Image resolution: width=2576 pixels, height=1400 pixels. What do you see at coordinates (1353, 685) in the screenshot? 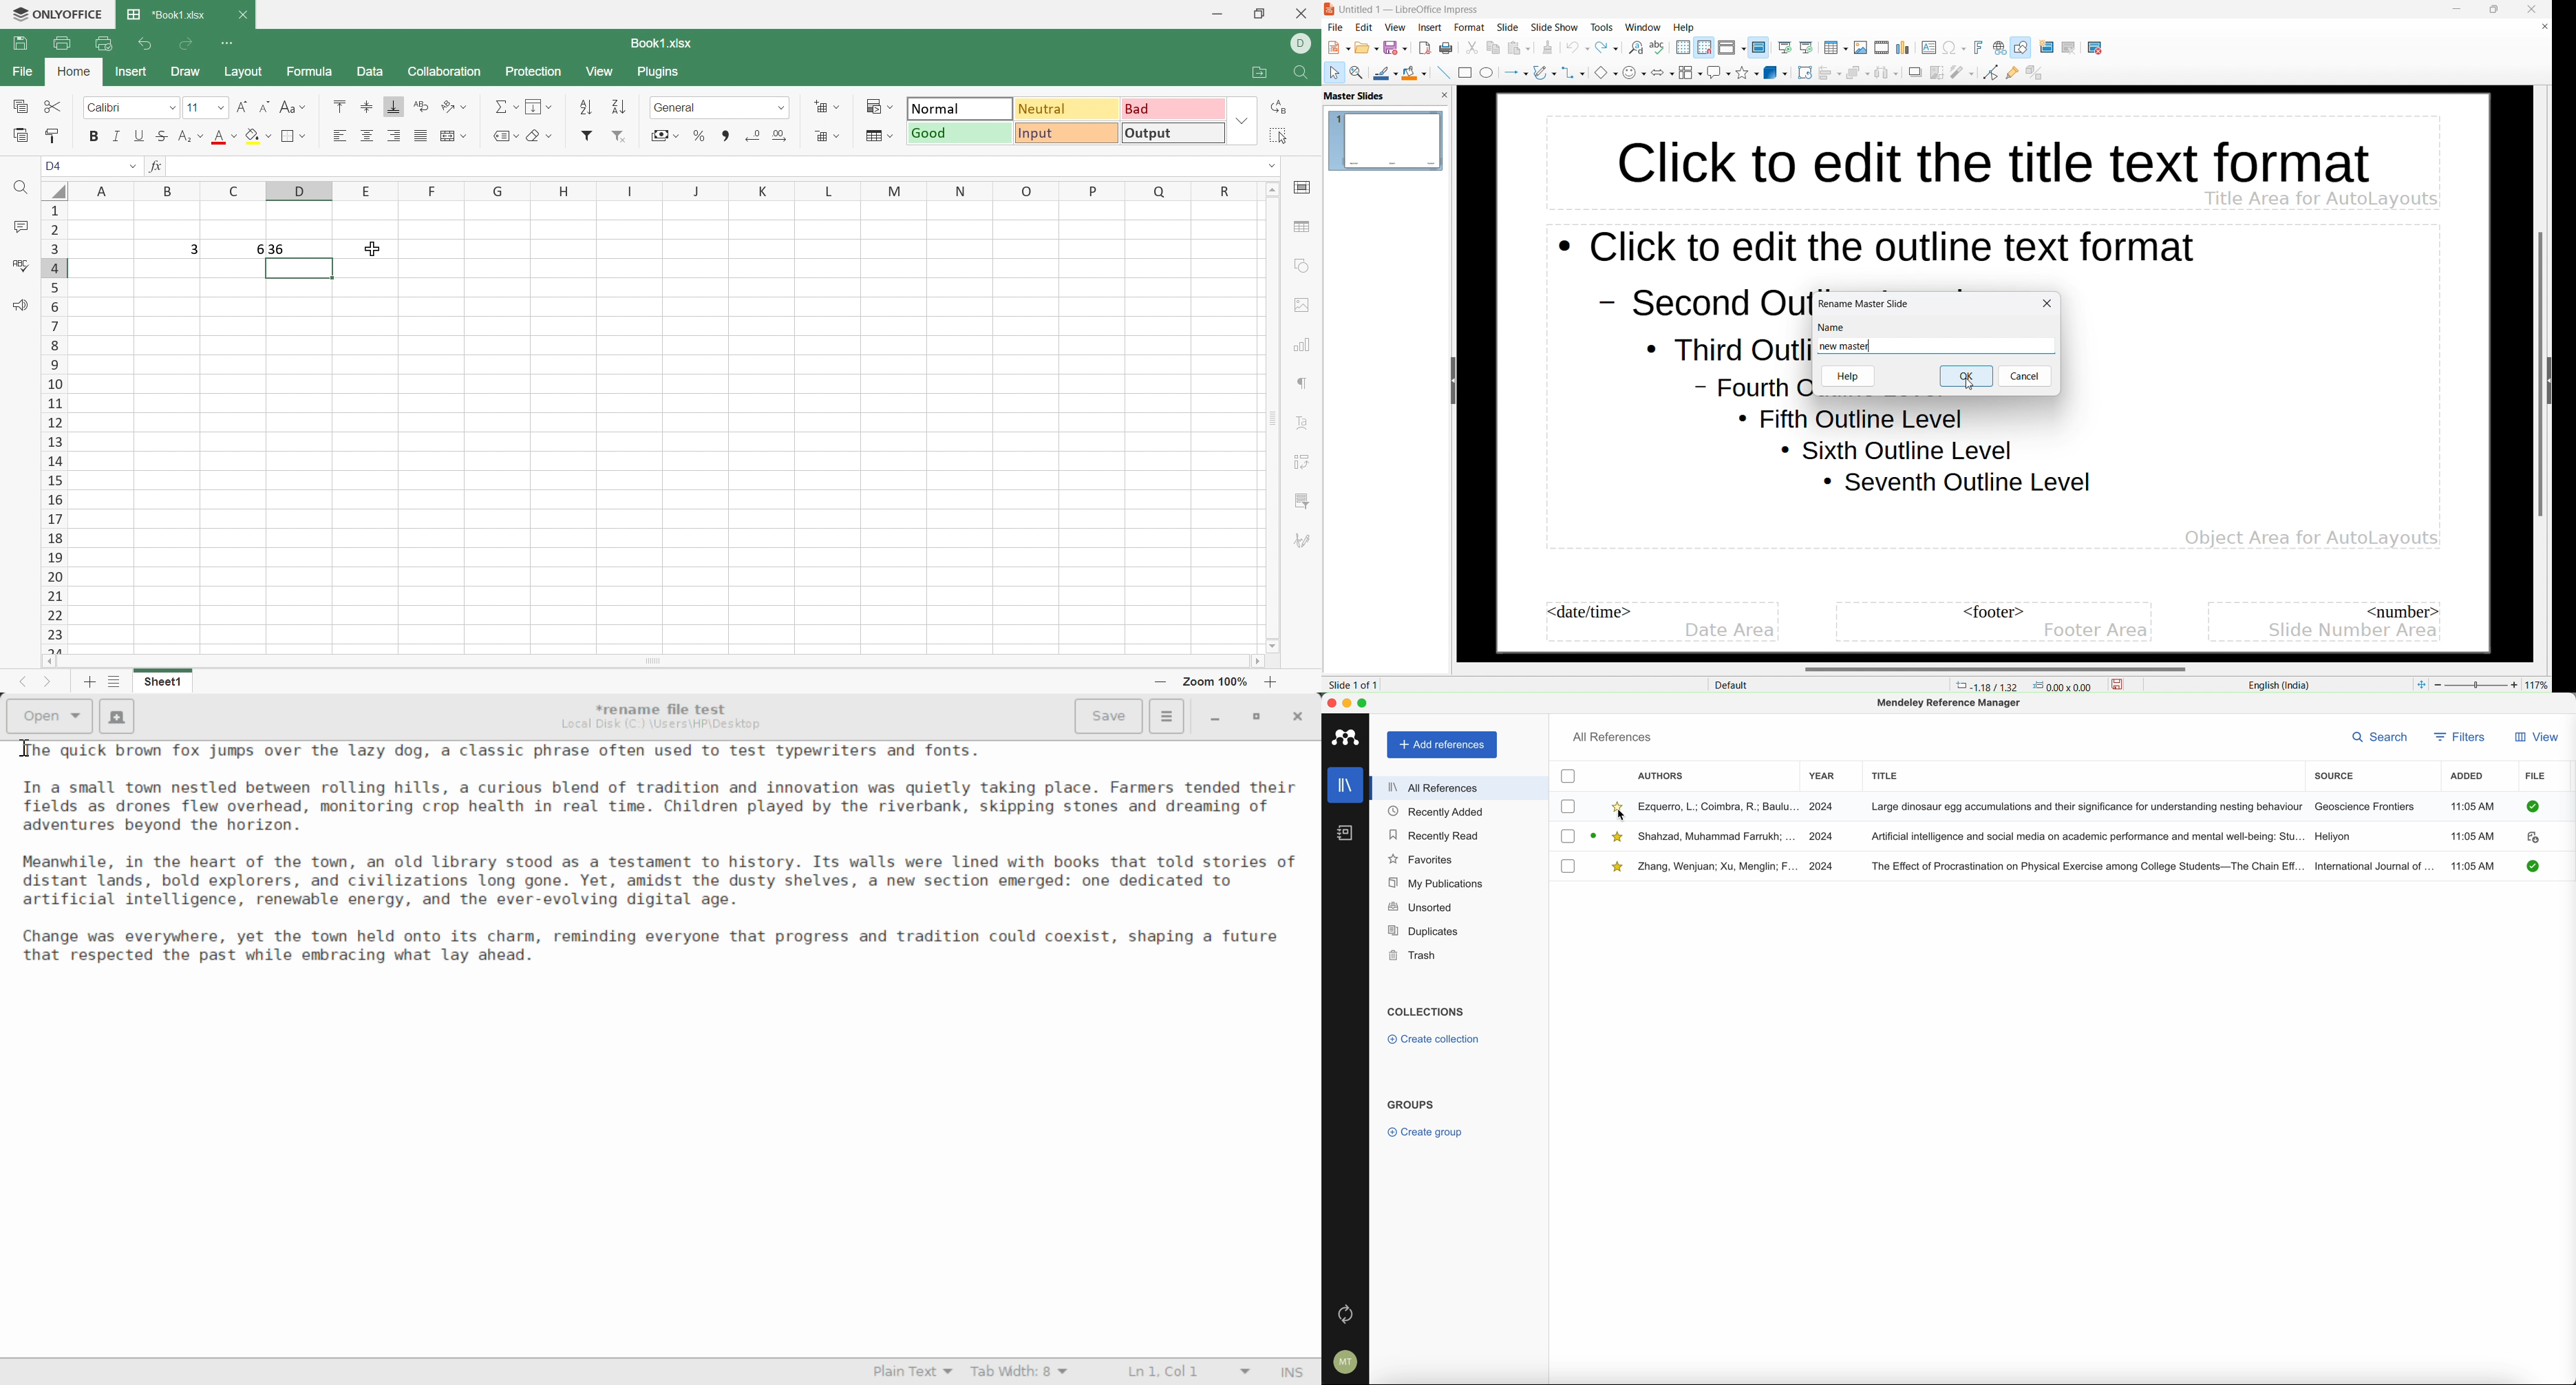
I see `slide 1 of 1` at bounding box center [1353, 685].